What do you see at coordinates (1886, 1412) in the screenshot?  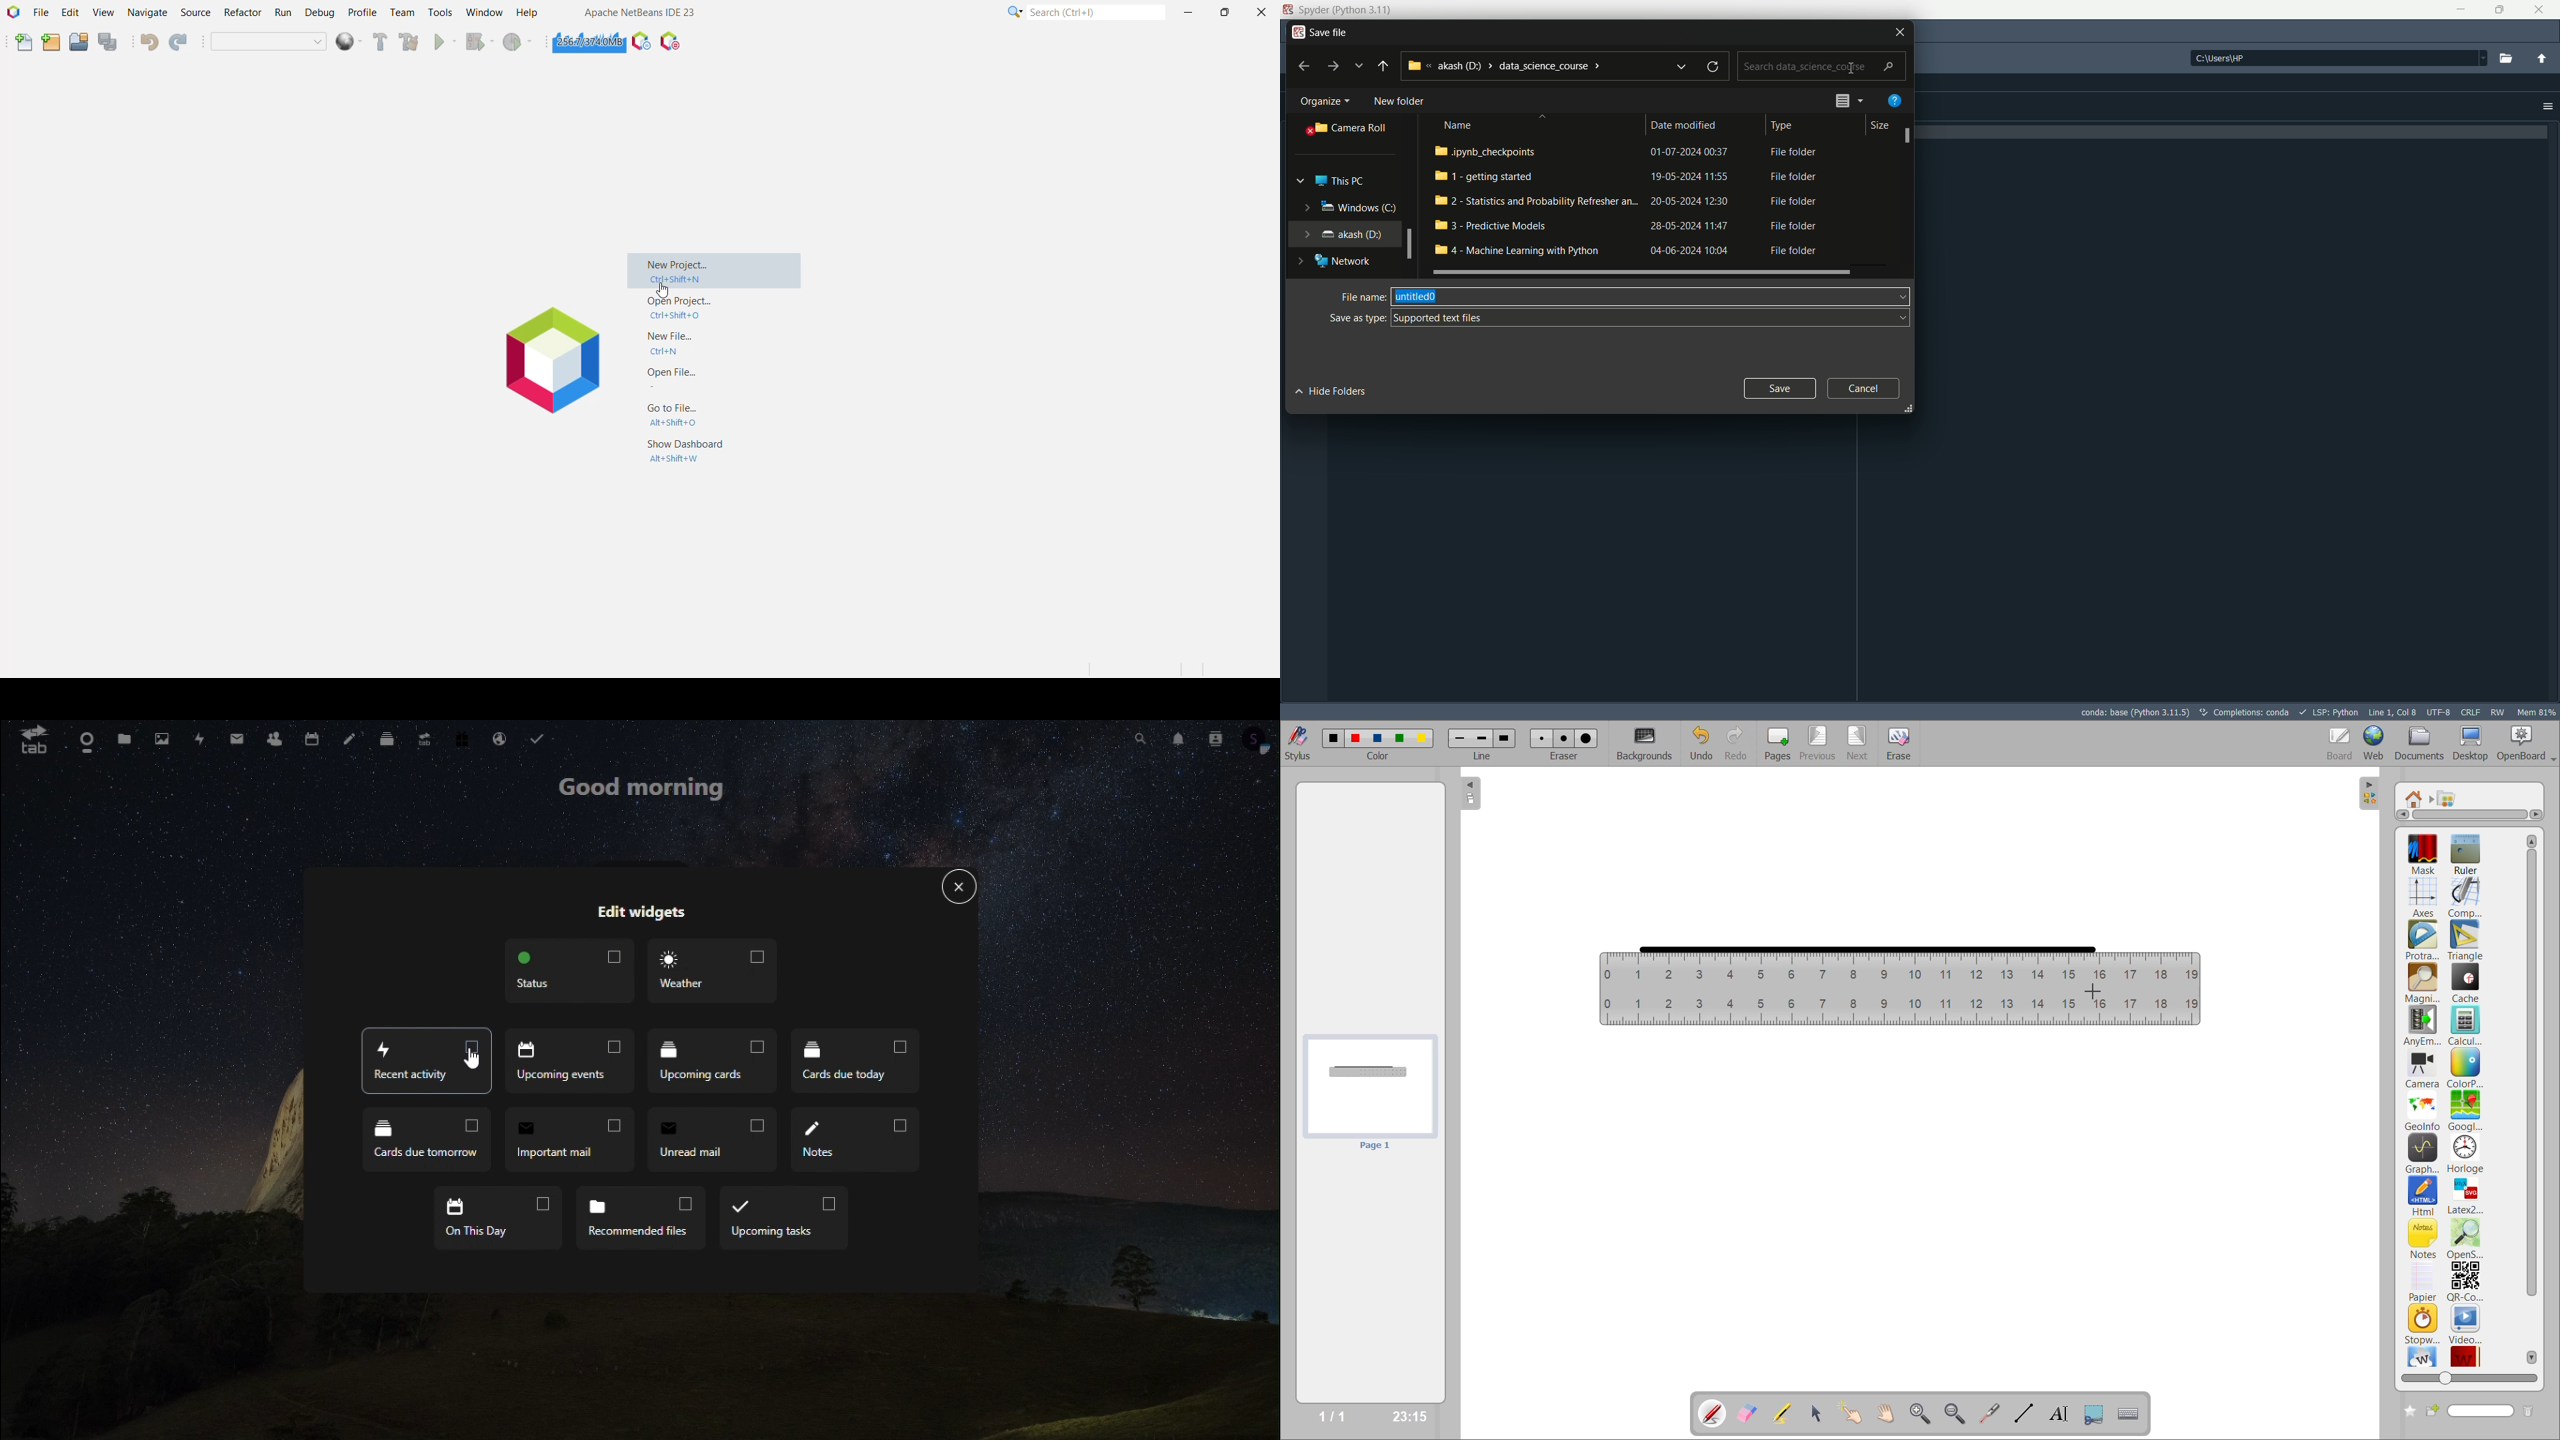 I see `scroll page` at bounding box center [1886, 1412].